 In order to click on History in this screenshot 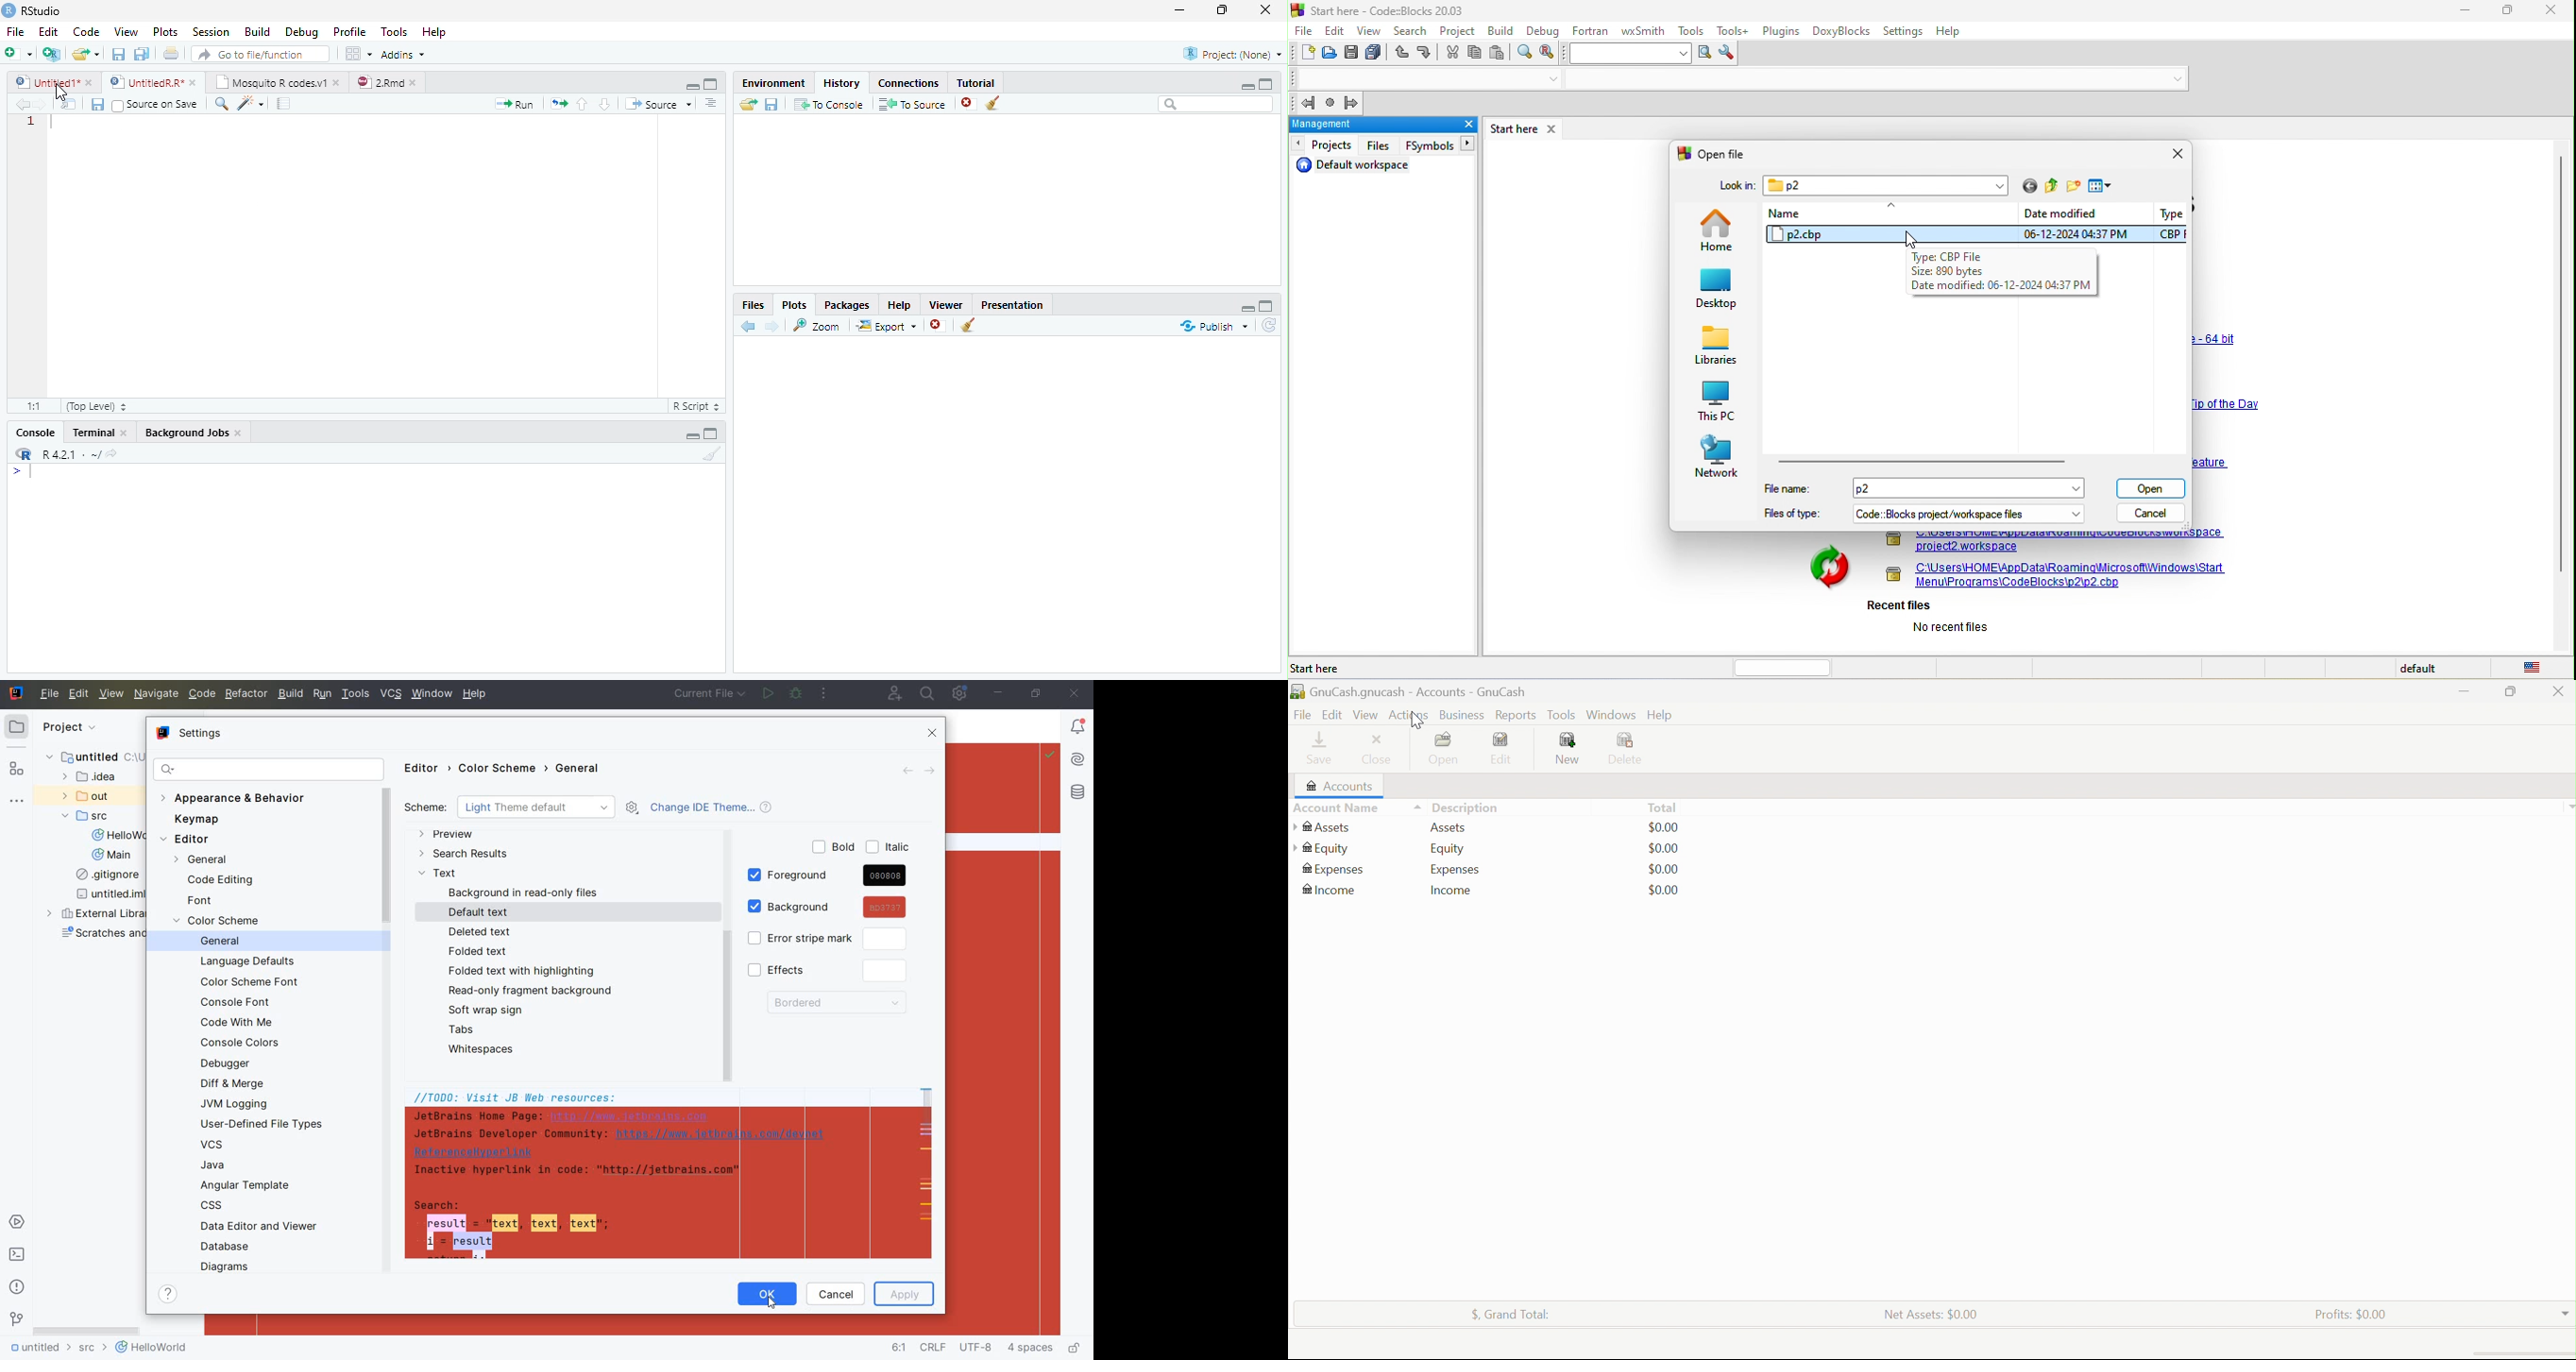, I will do `click(840, 81)`.